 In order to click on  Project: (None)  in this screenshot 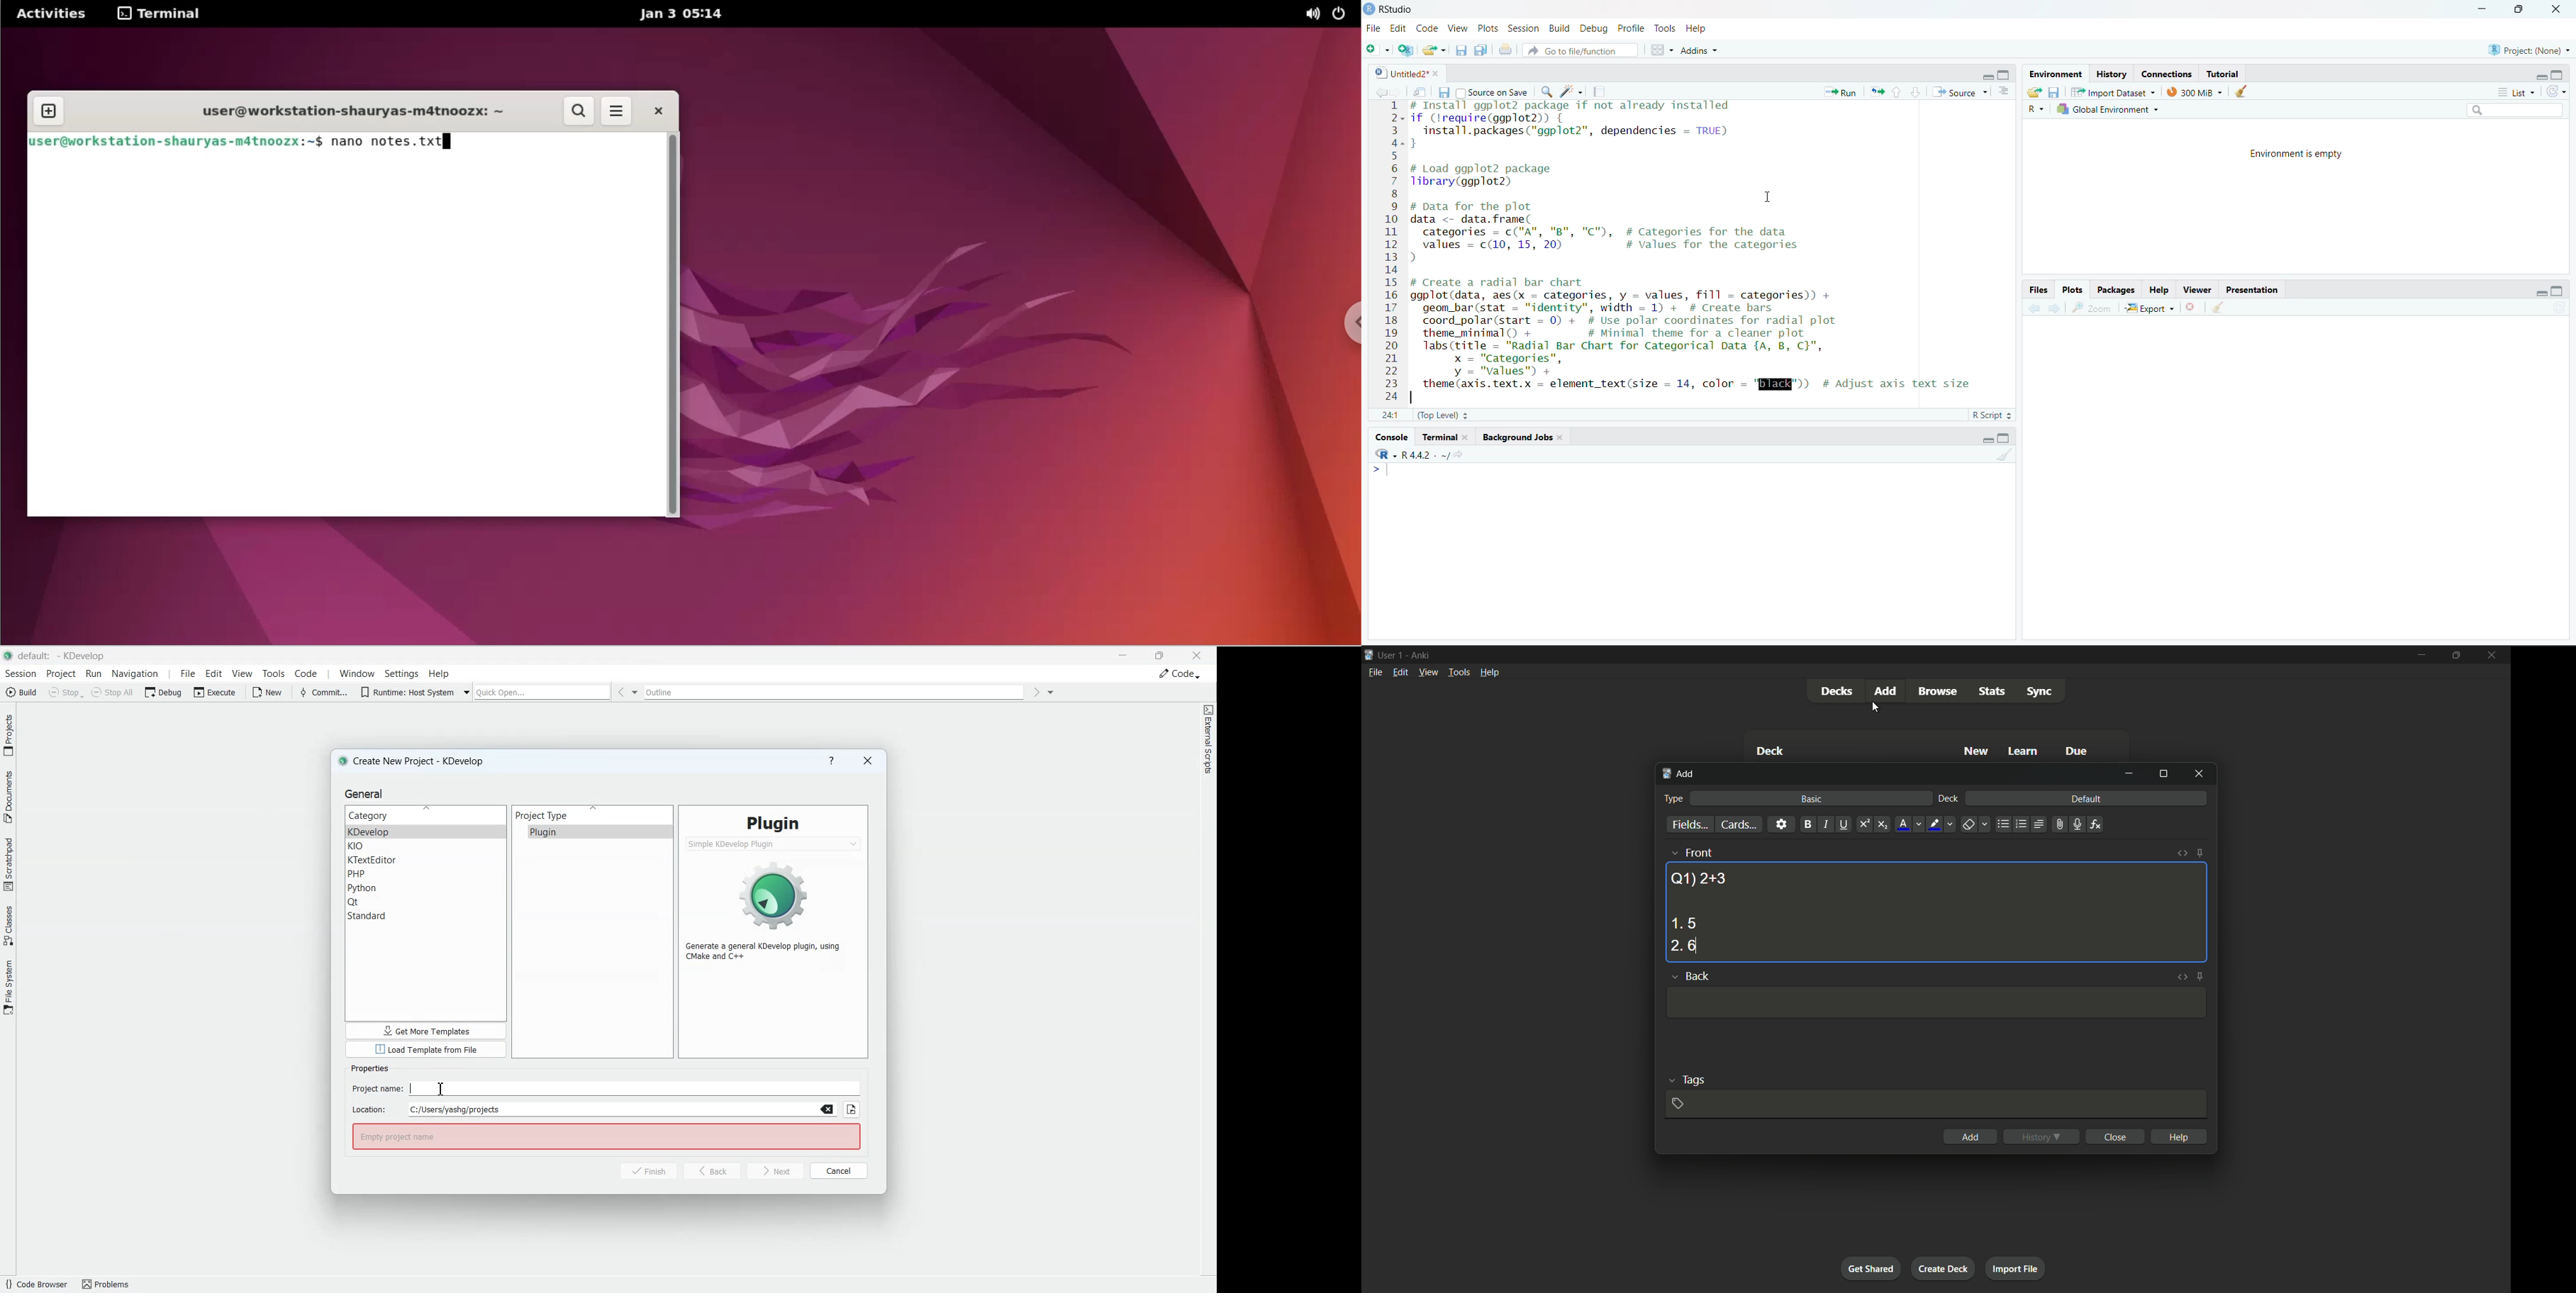, I will do `click(2528, 49)`.